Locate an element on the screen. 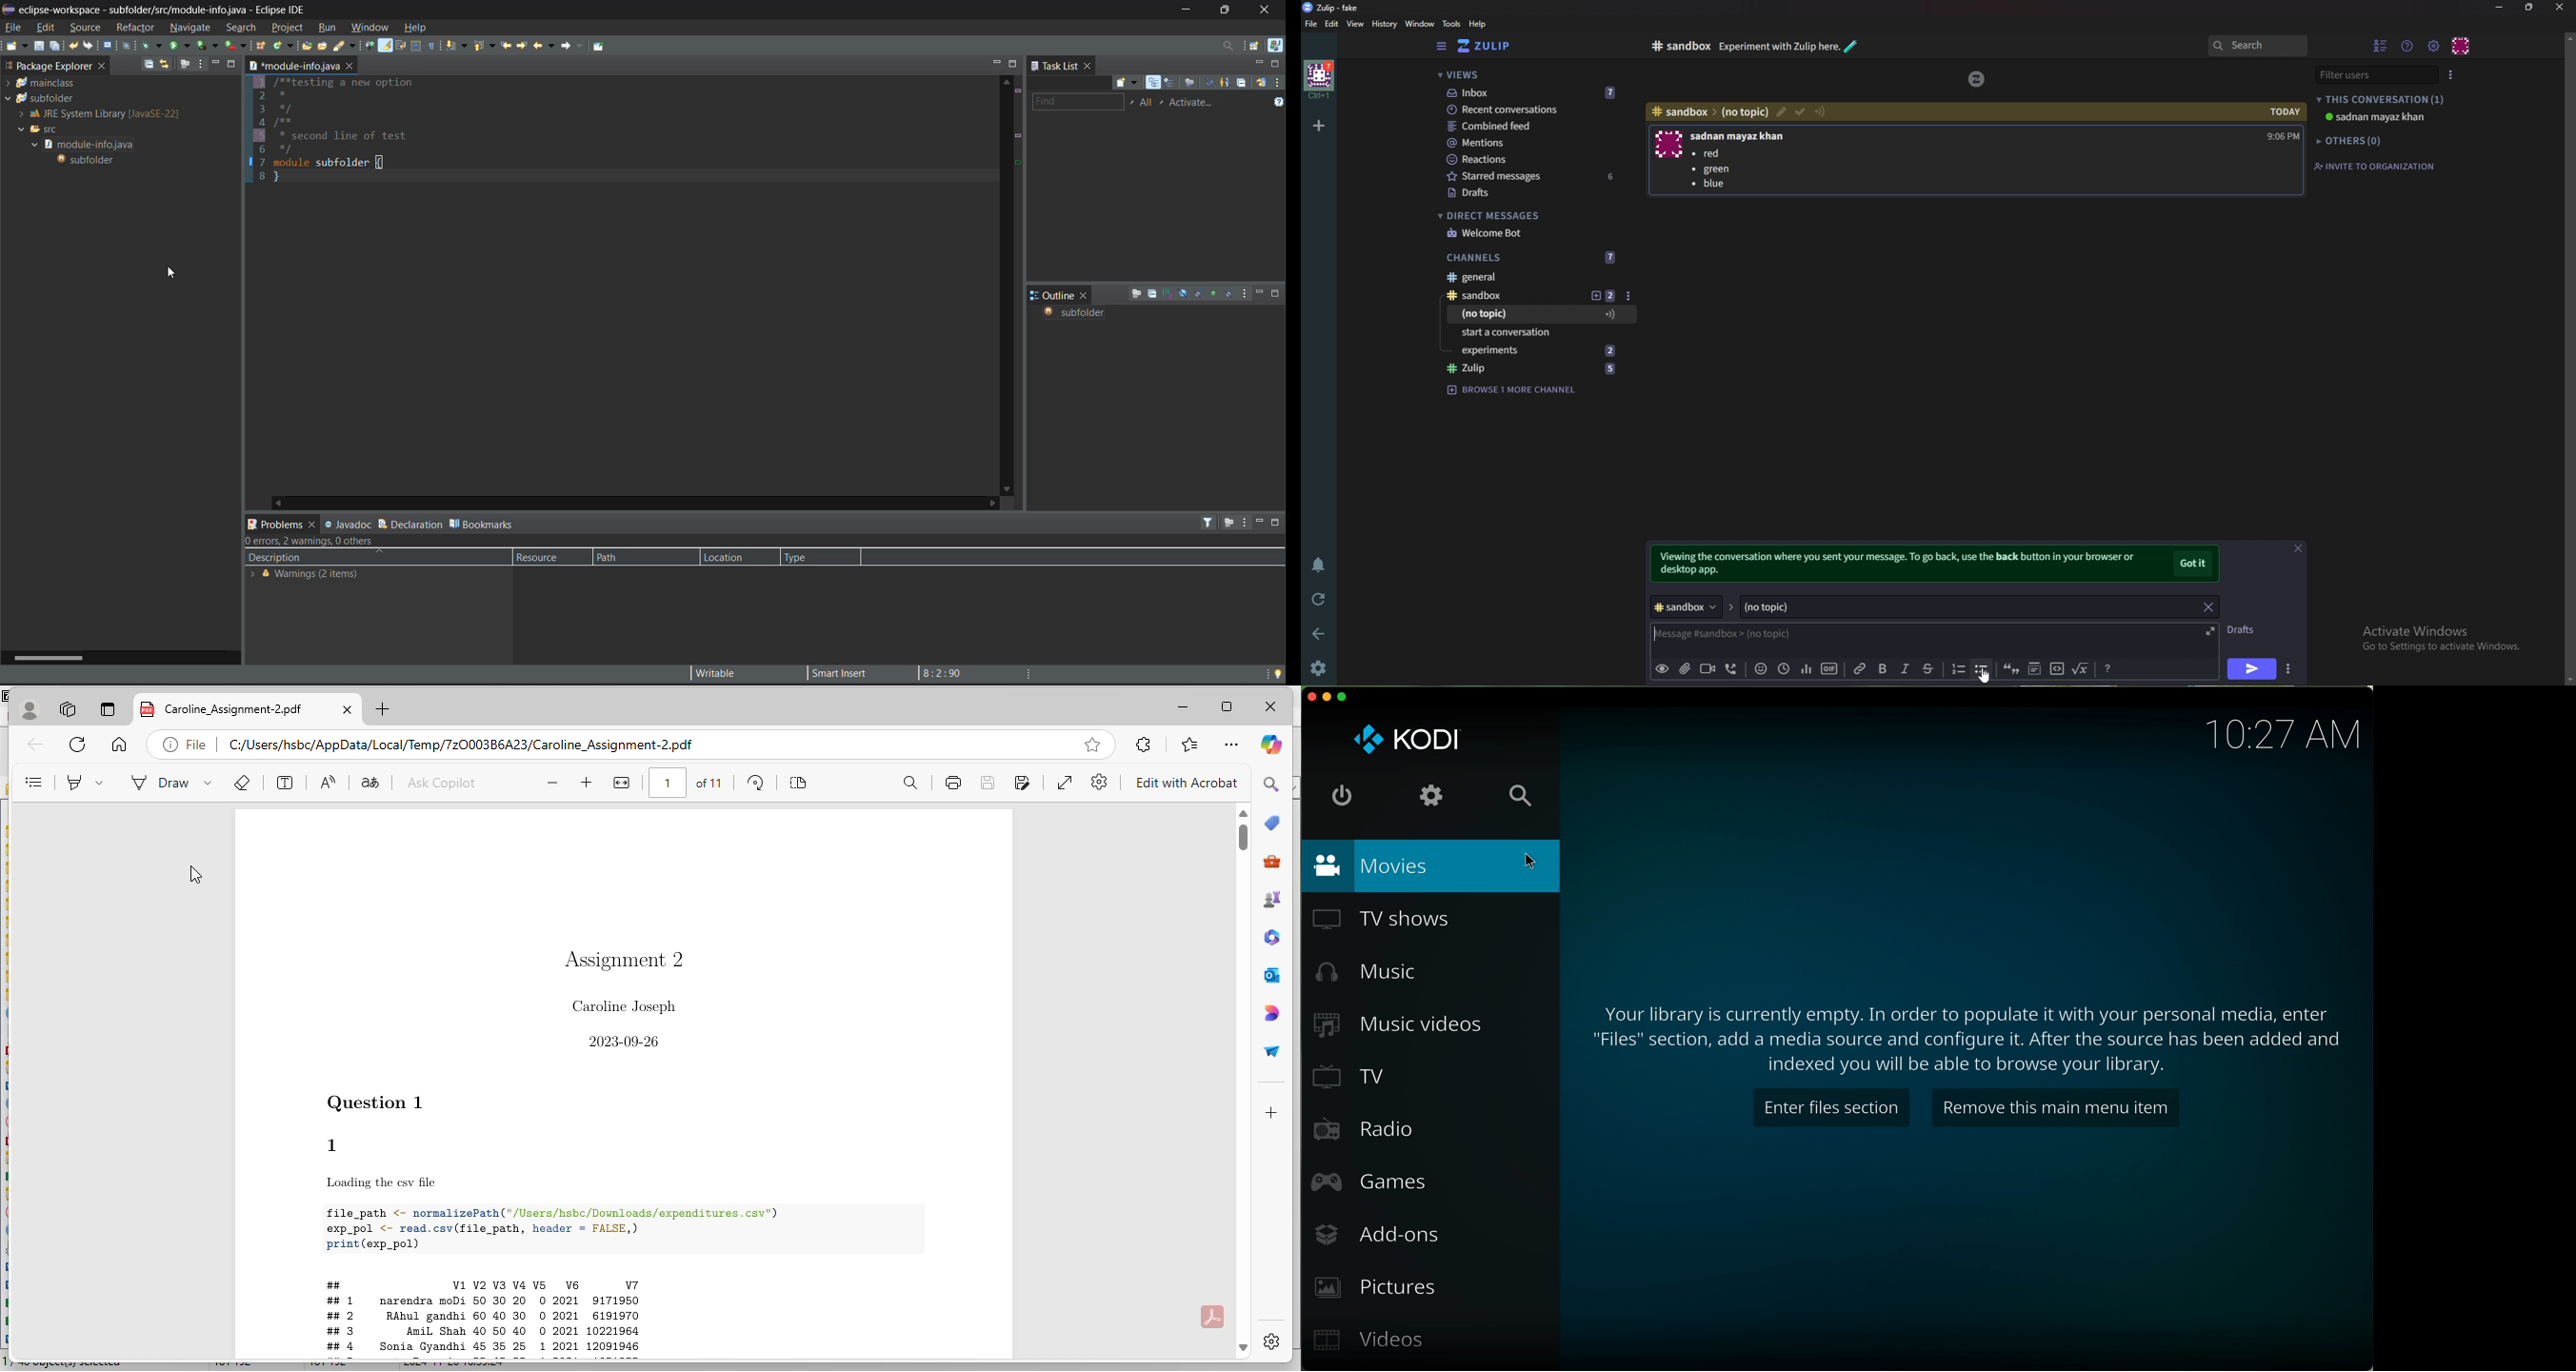 This screenshot has height=1372, width=2576. Drafts is located at coordinates (1533, 194).